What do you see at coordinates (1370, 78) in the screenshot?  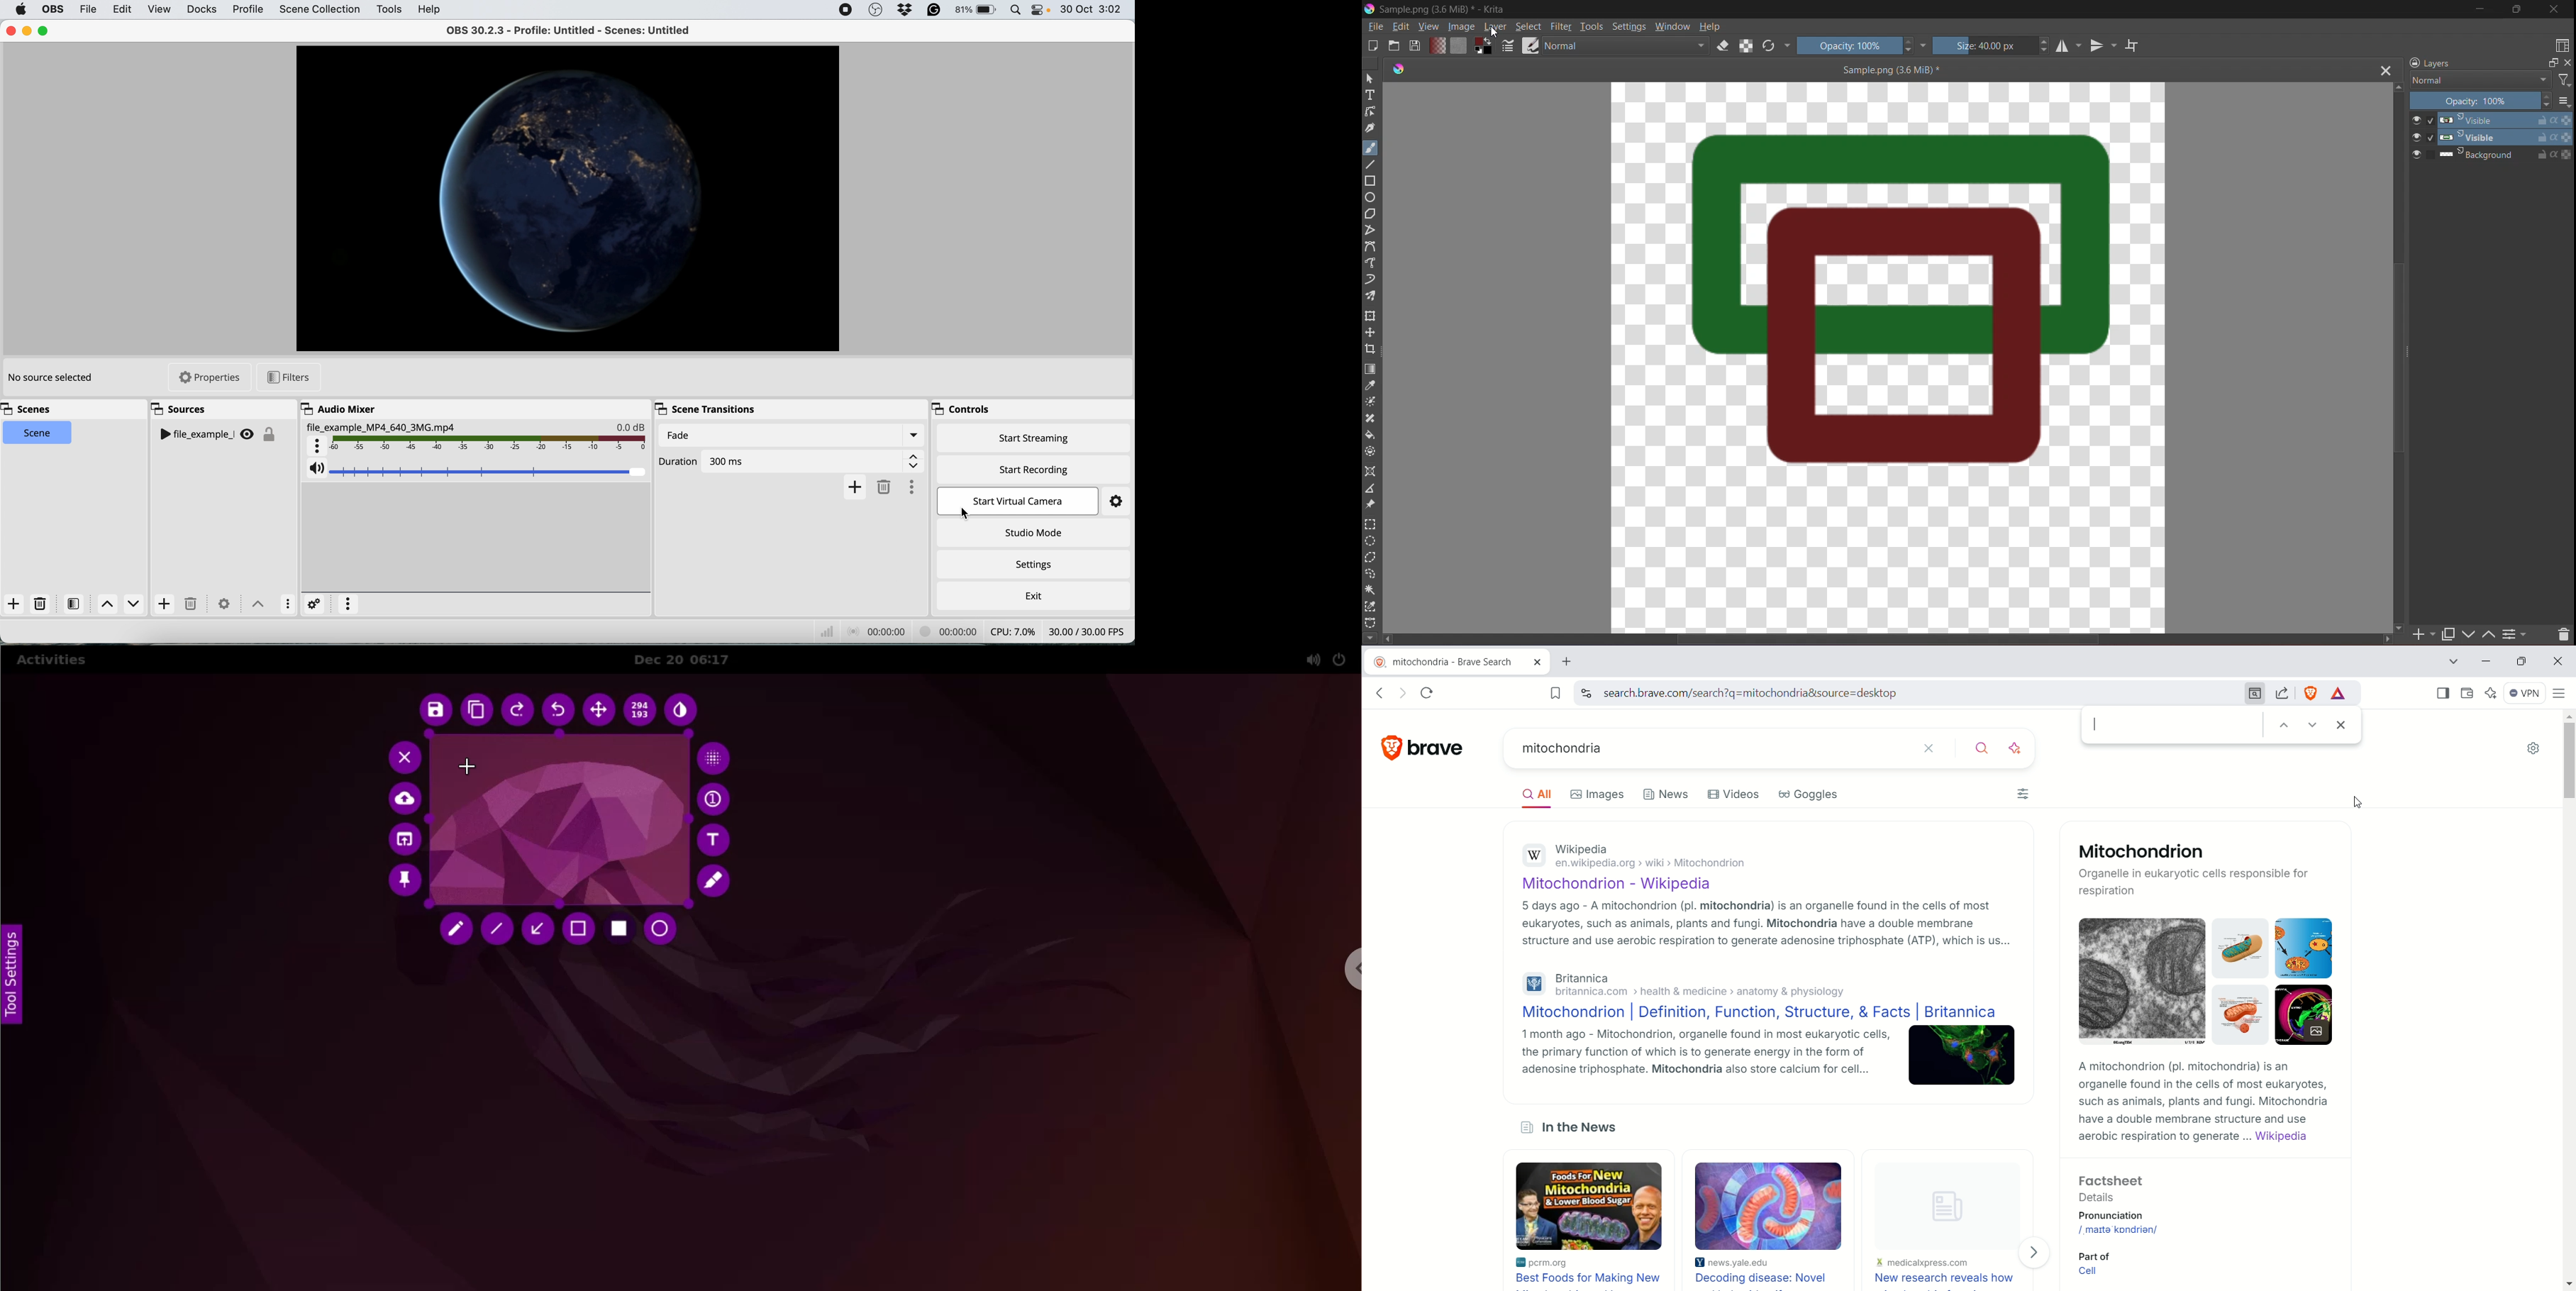 I see `Select` at bounding box center [1370, 78].